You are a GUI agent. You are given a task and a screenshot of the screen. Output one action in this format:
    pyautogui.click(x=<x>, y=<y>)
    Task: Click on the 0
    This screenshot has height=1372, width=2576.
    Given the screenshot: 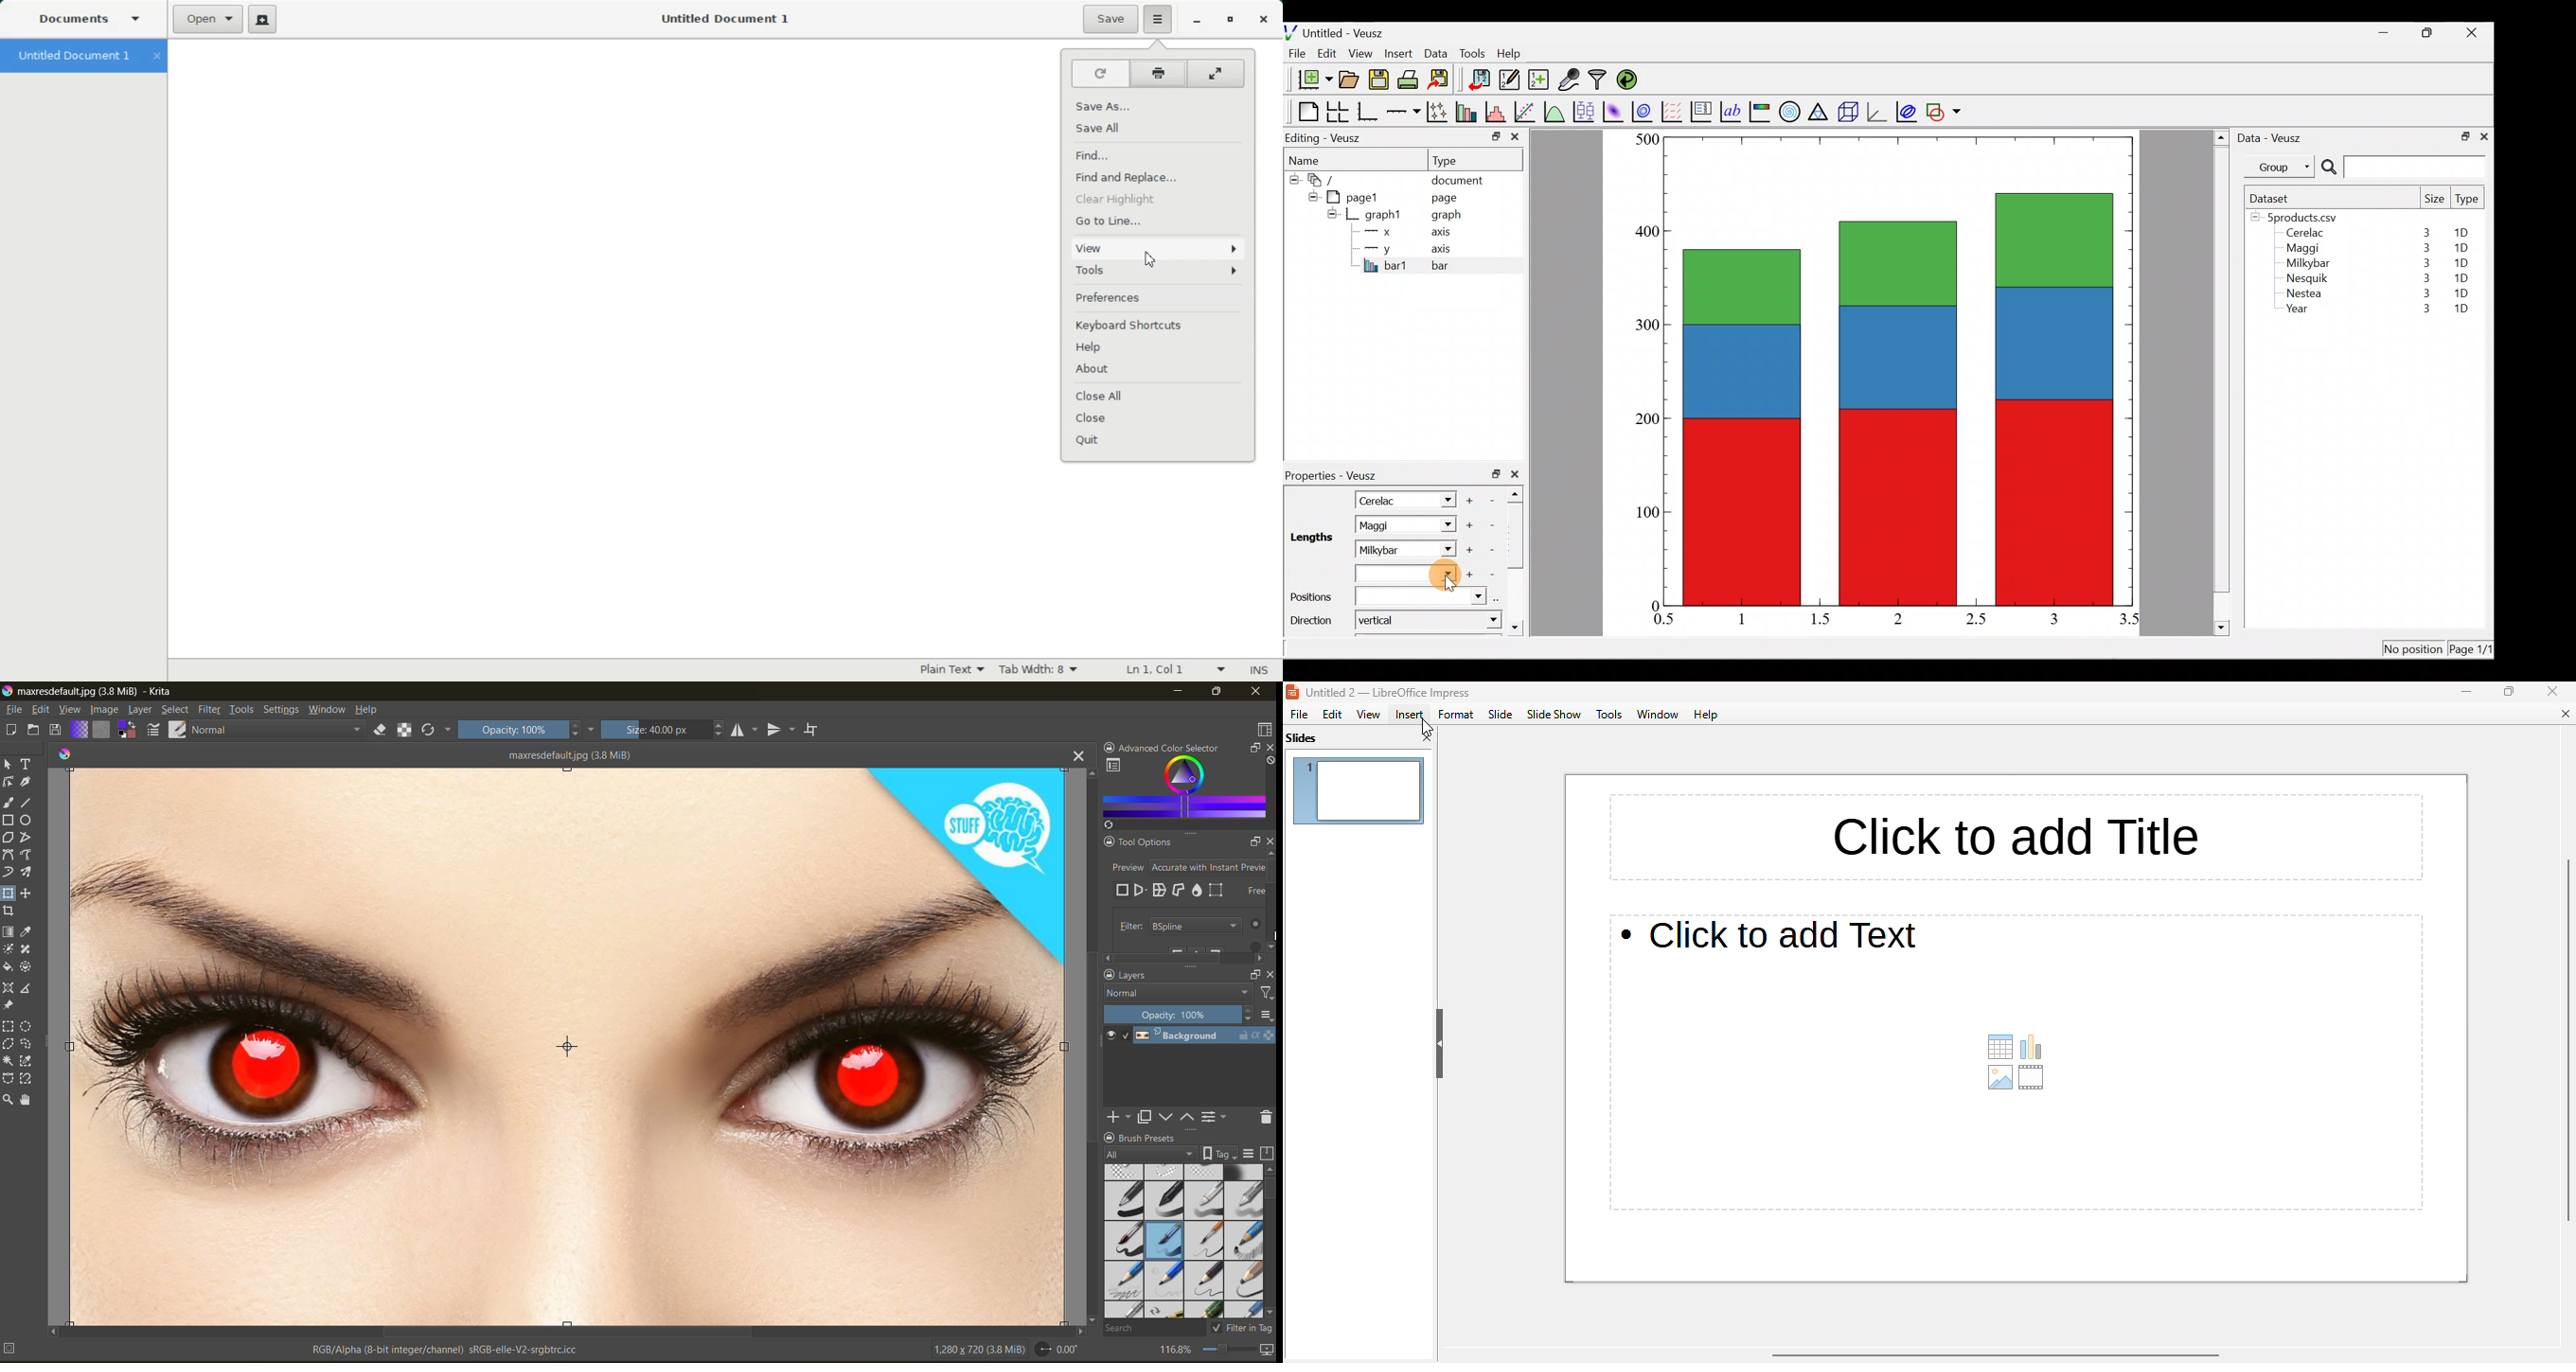 What is the action you would take?
    pyautogui.click(x=1653, y=605)
    